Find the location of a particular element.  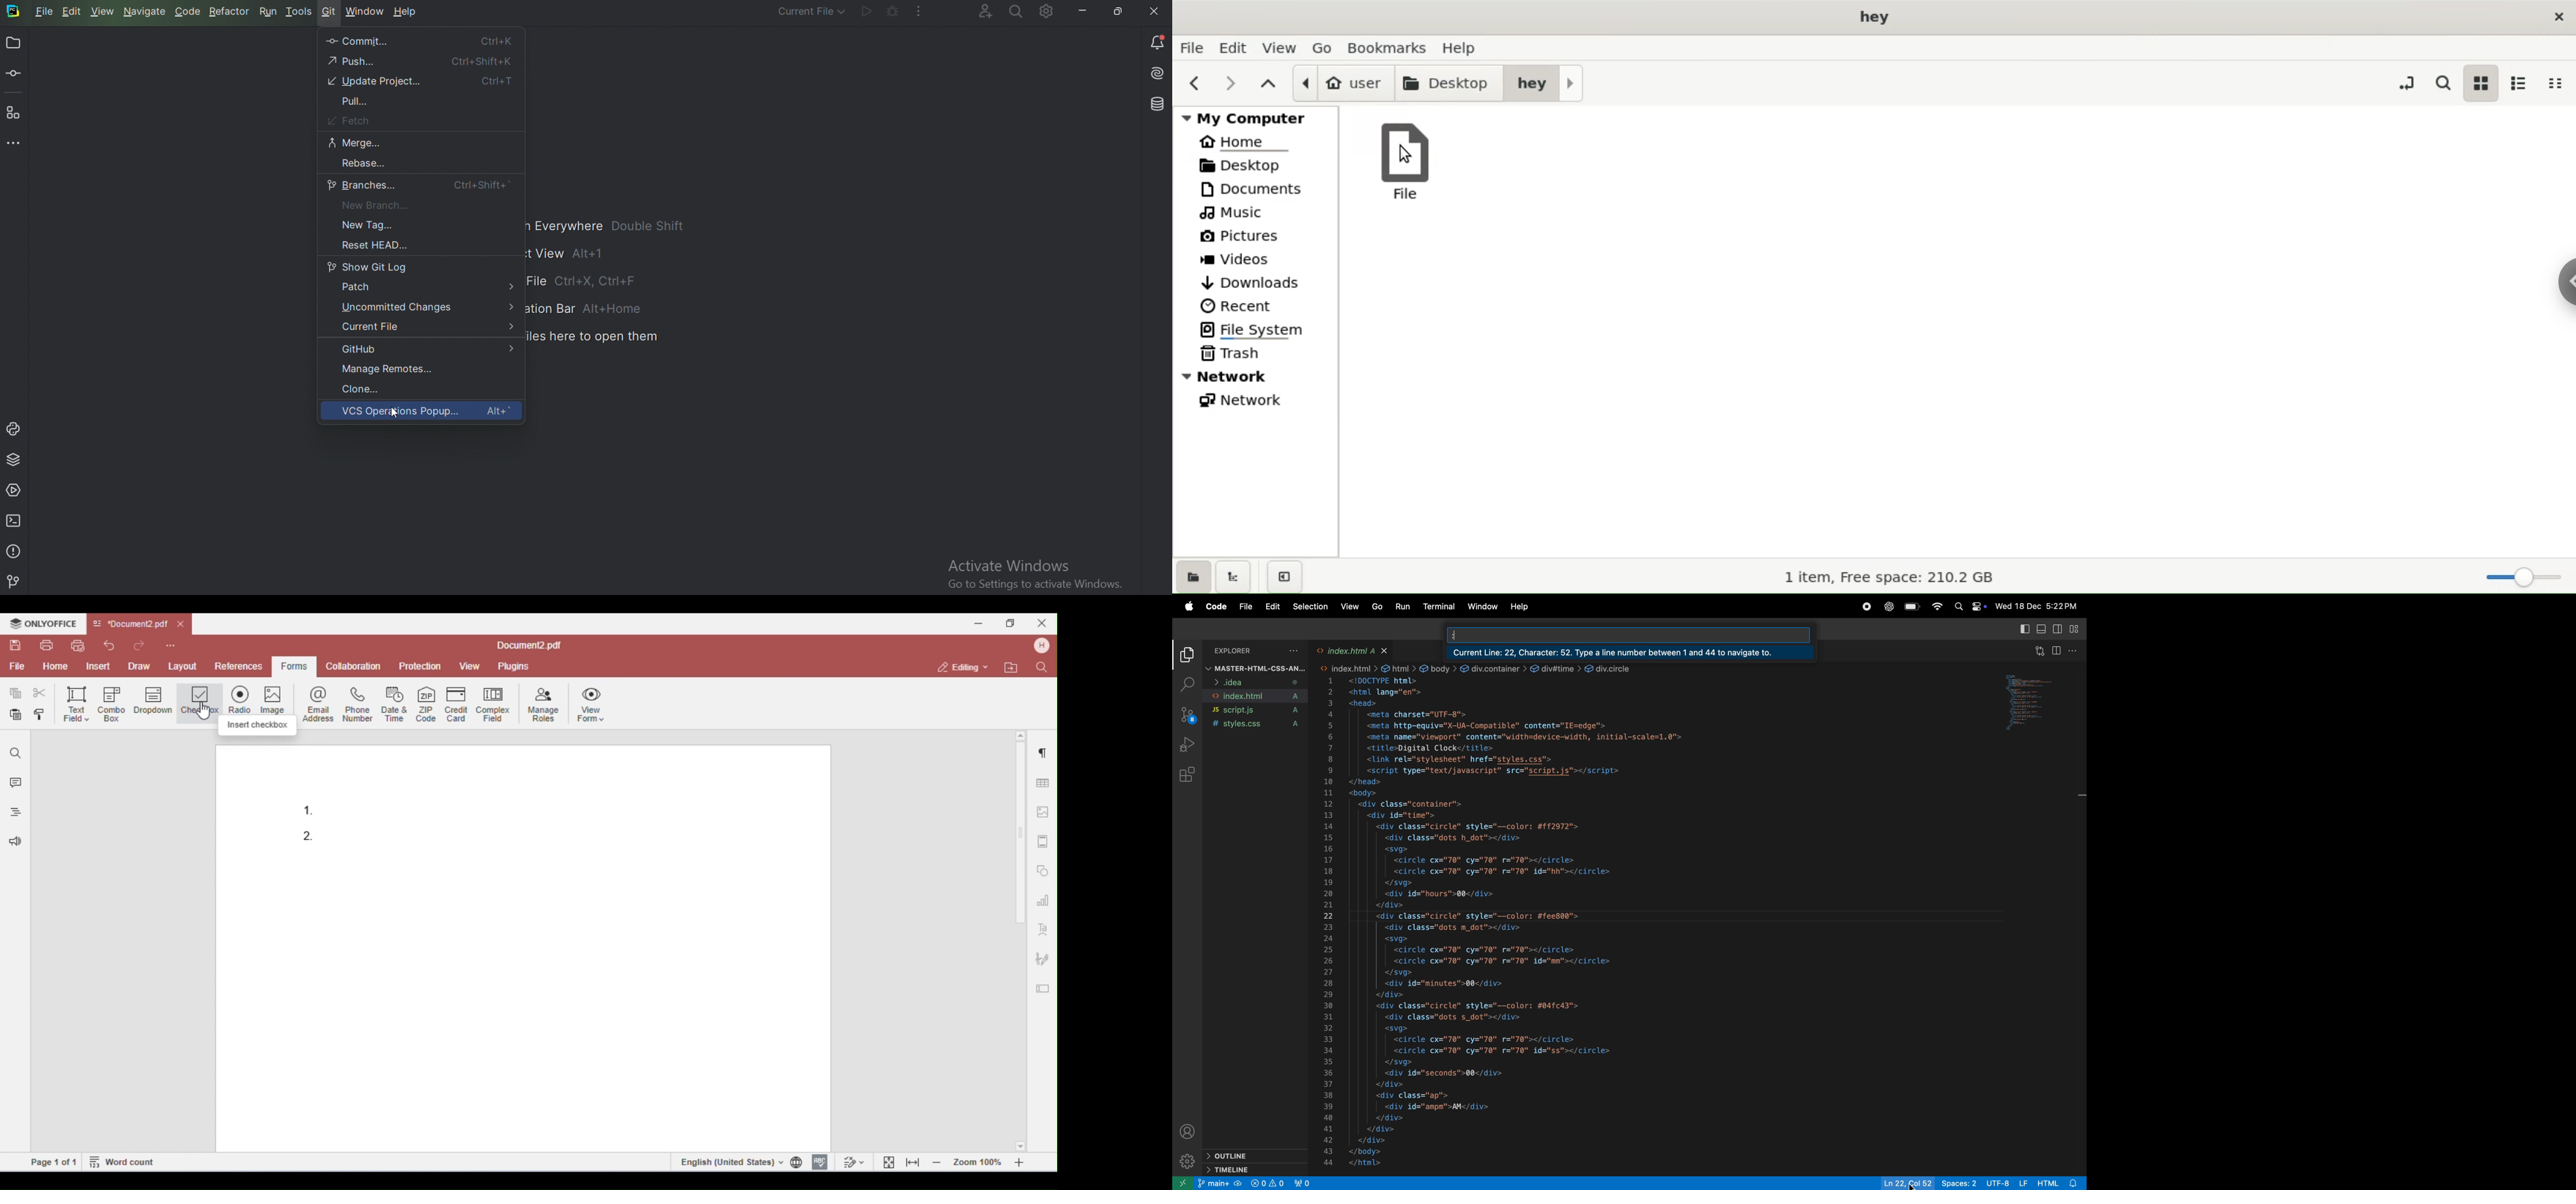

search bar is located at coordinates (1628, 636).